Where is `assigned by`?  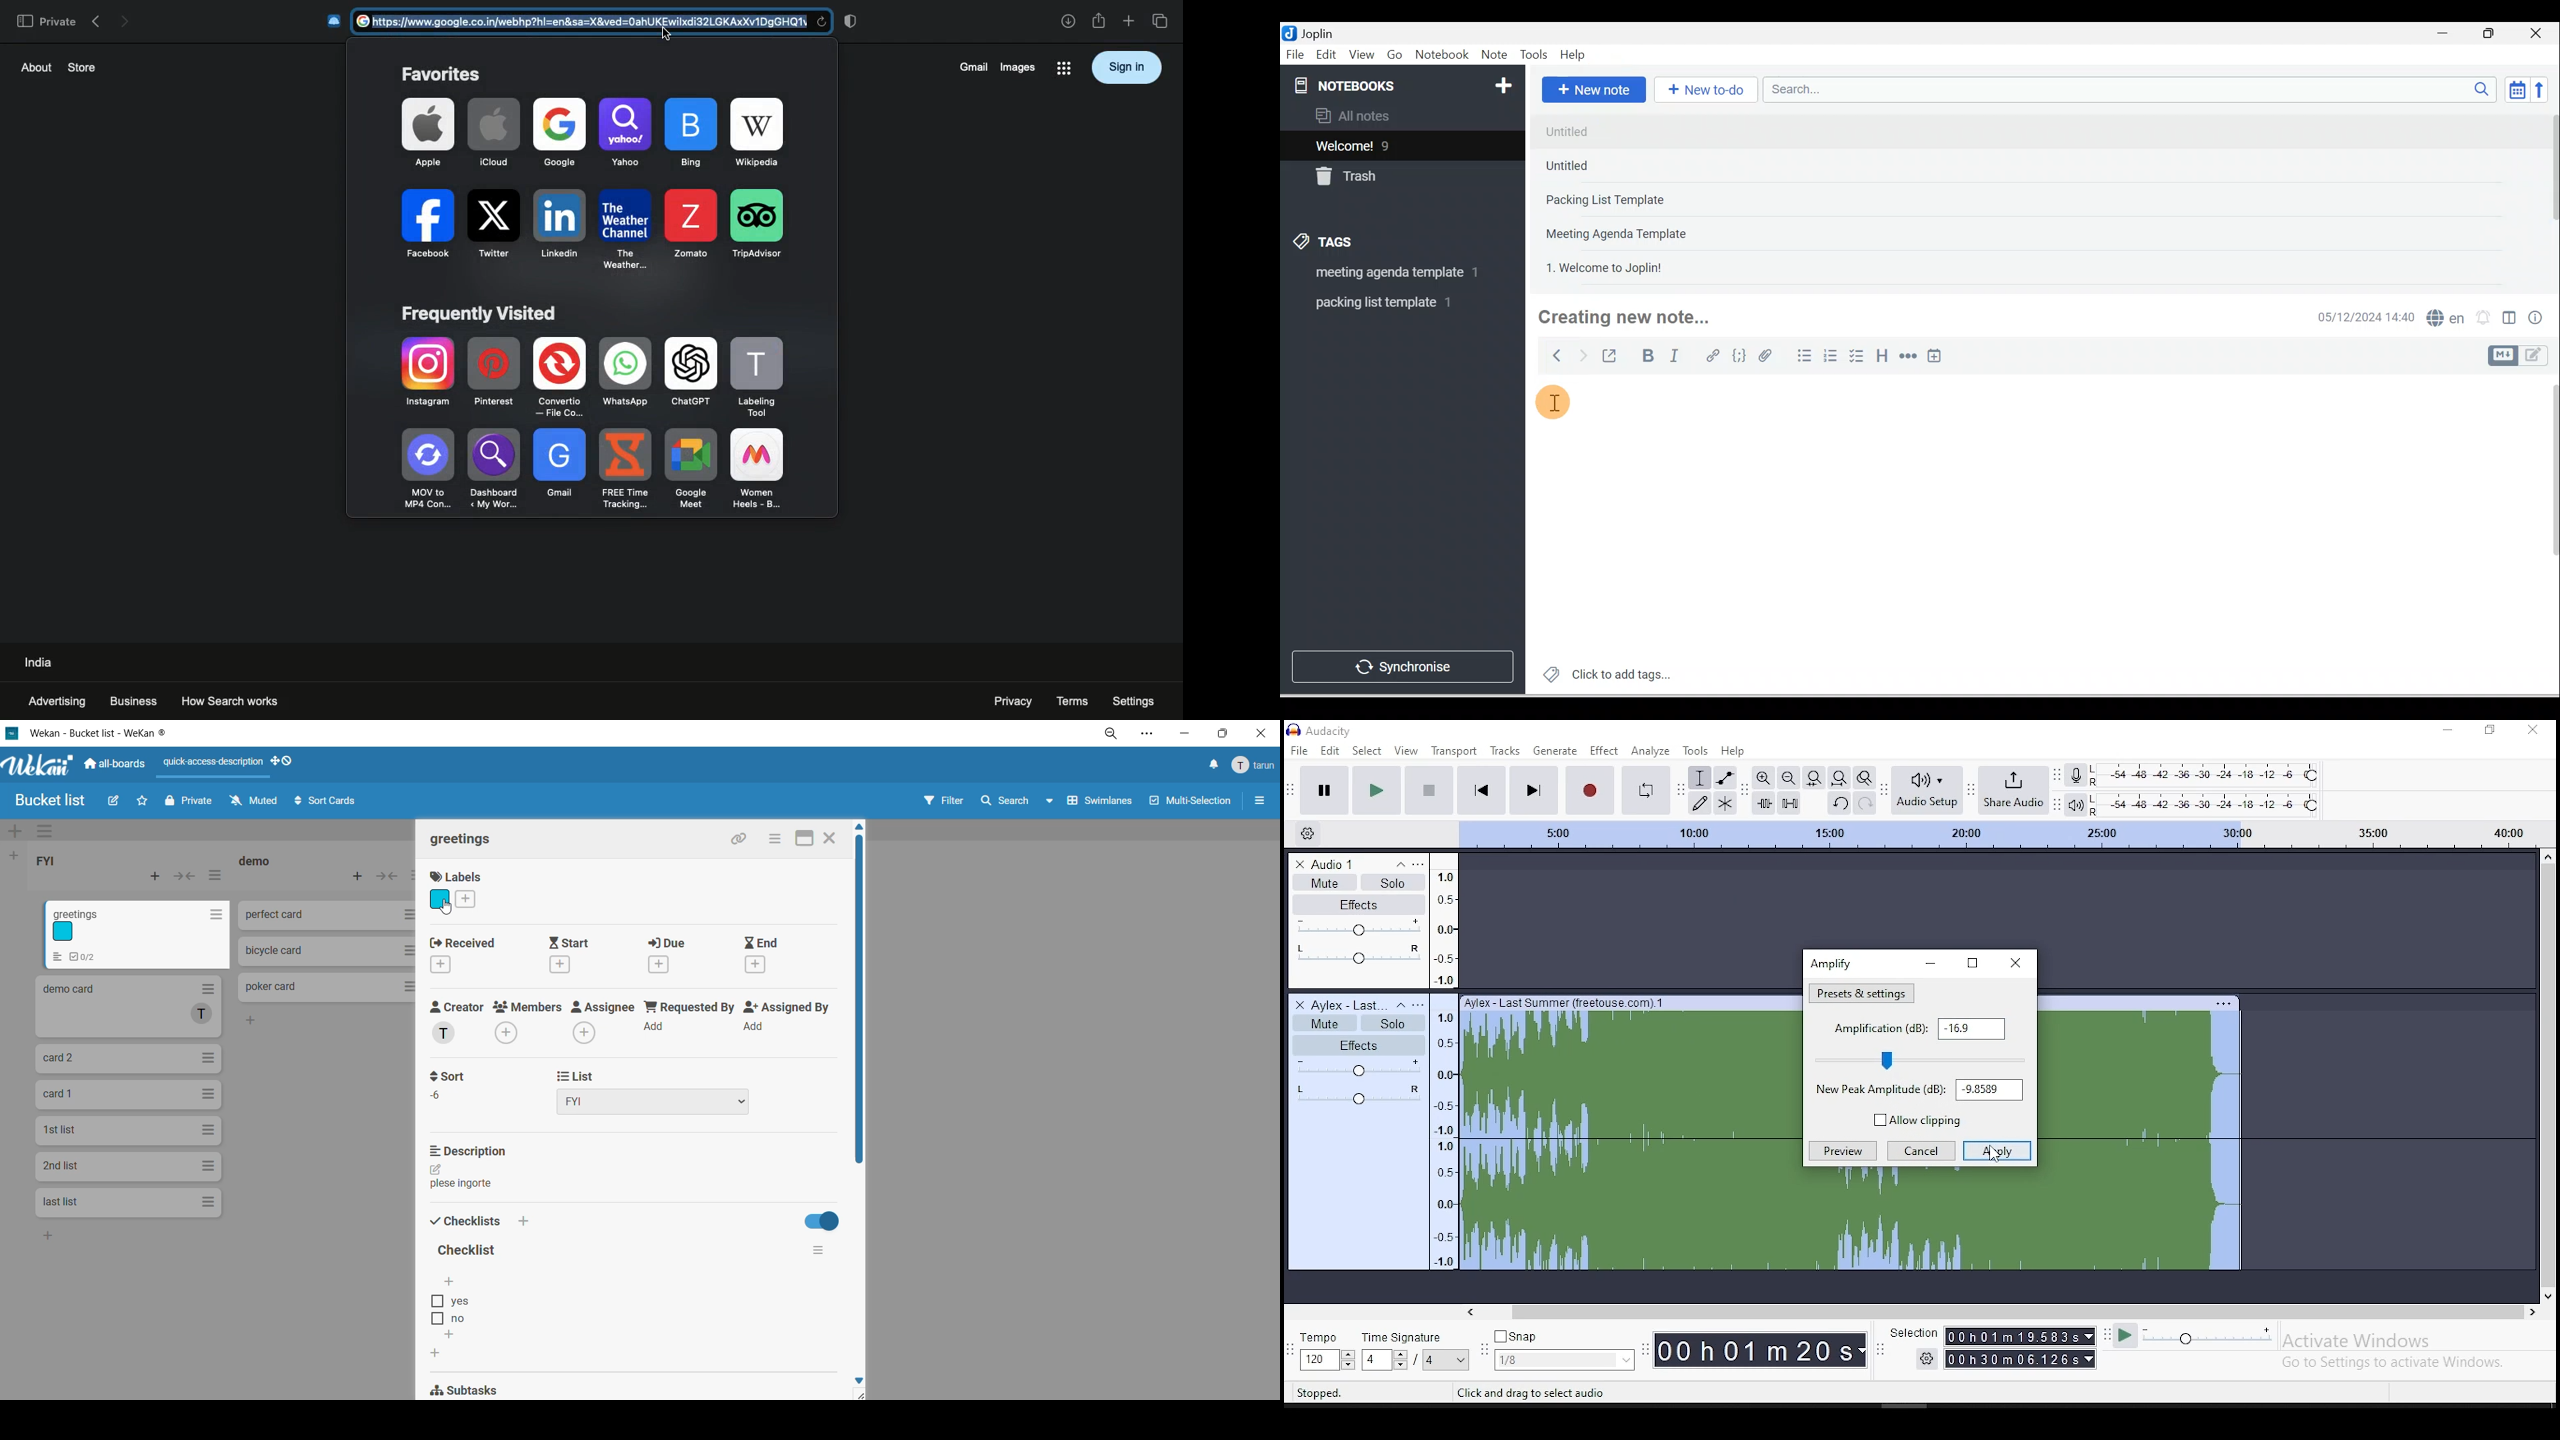 assigned by is located at coordinates (790, 1019).